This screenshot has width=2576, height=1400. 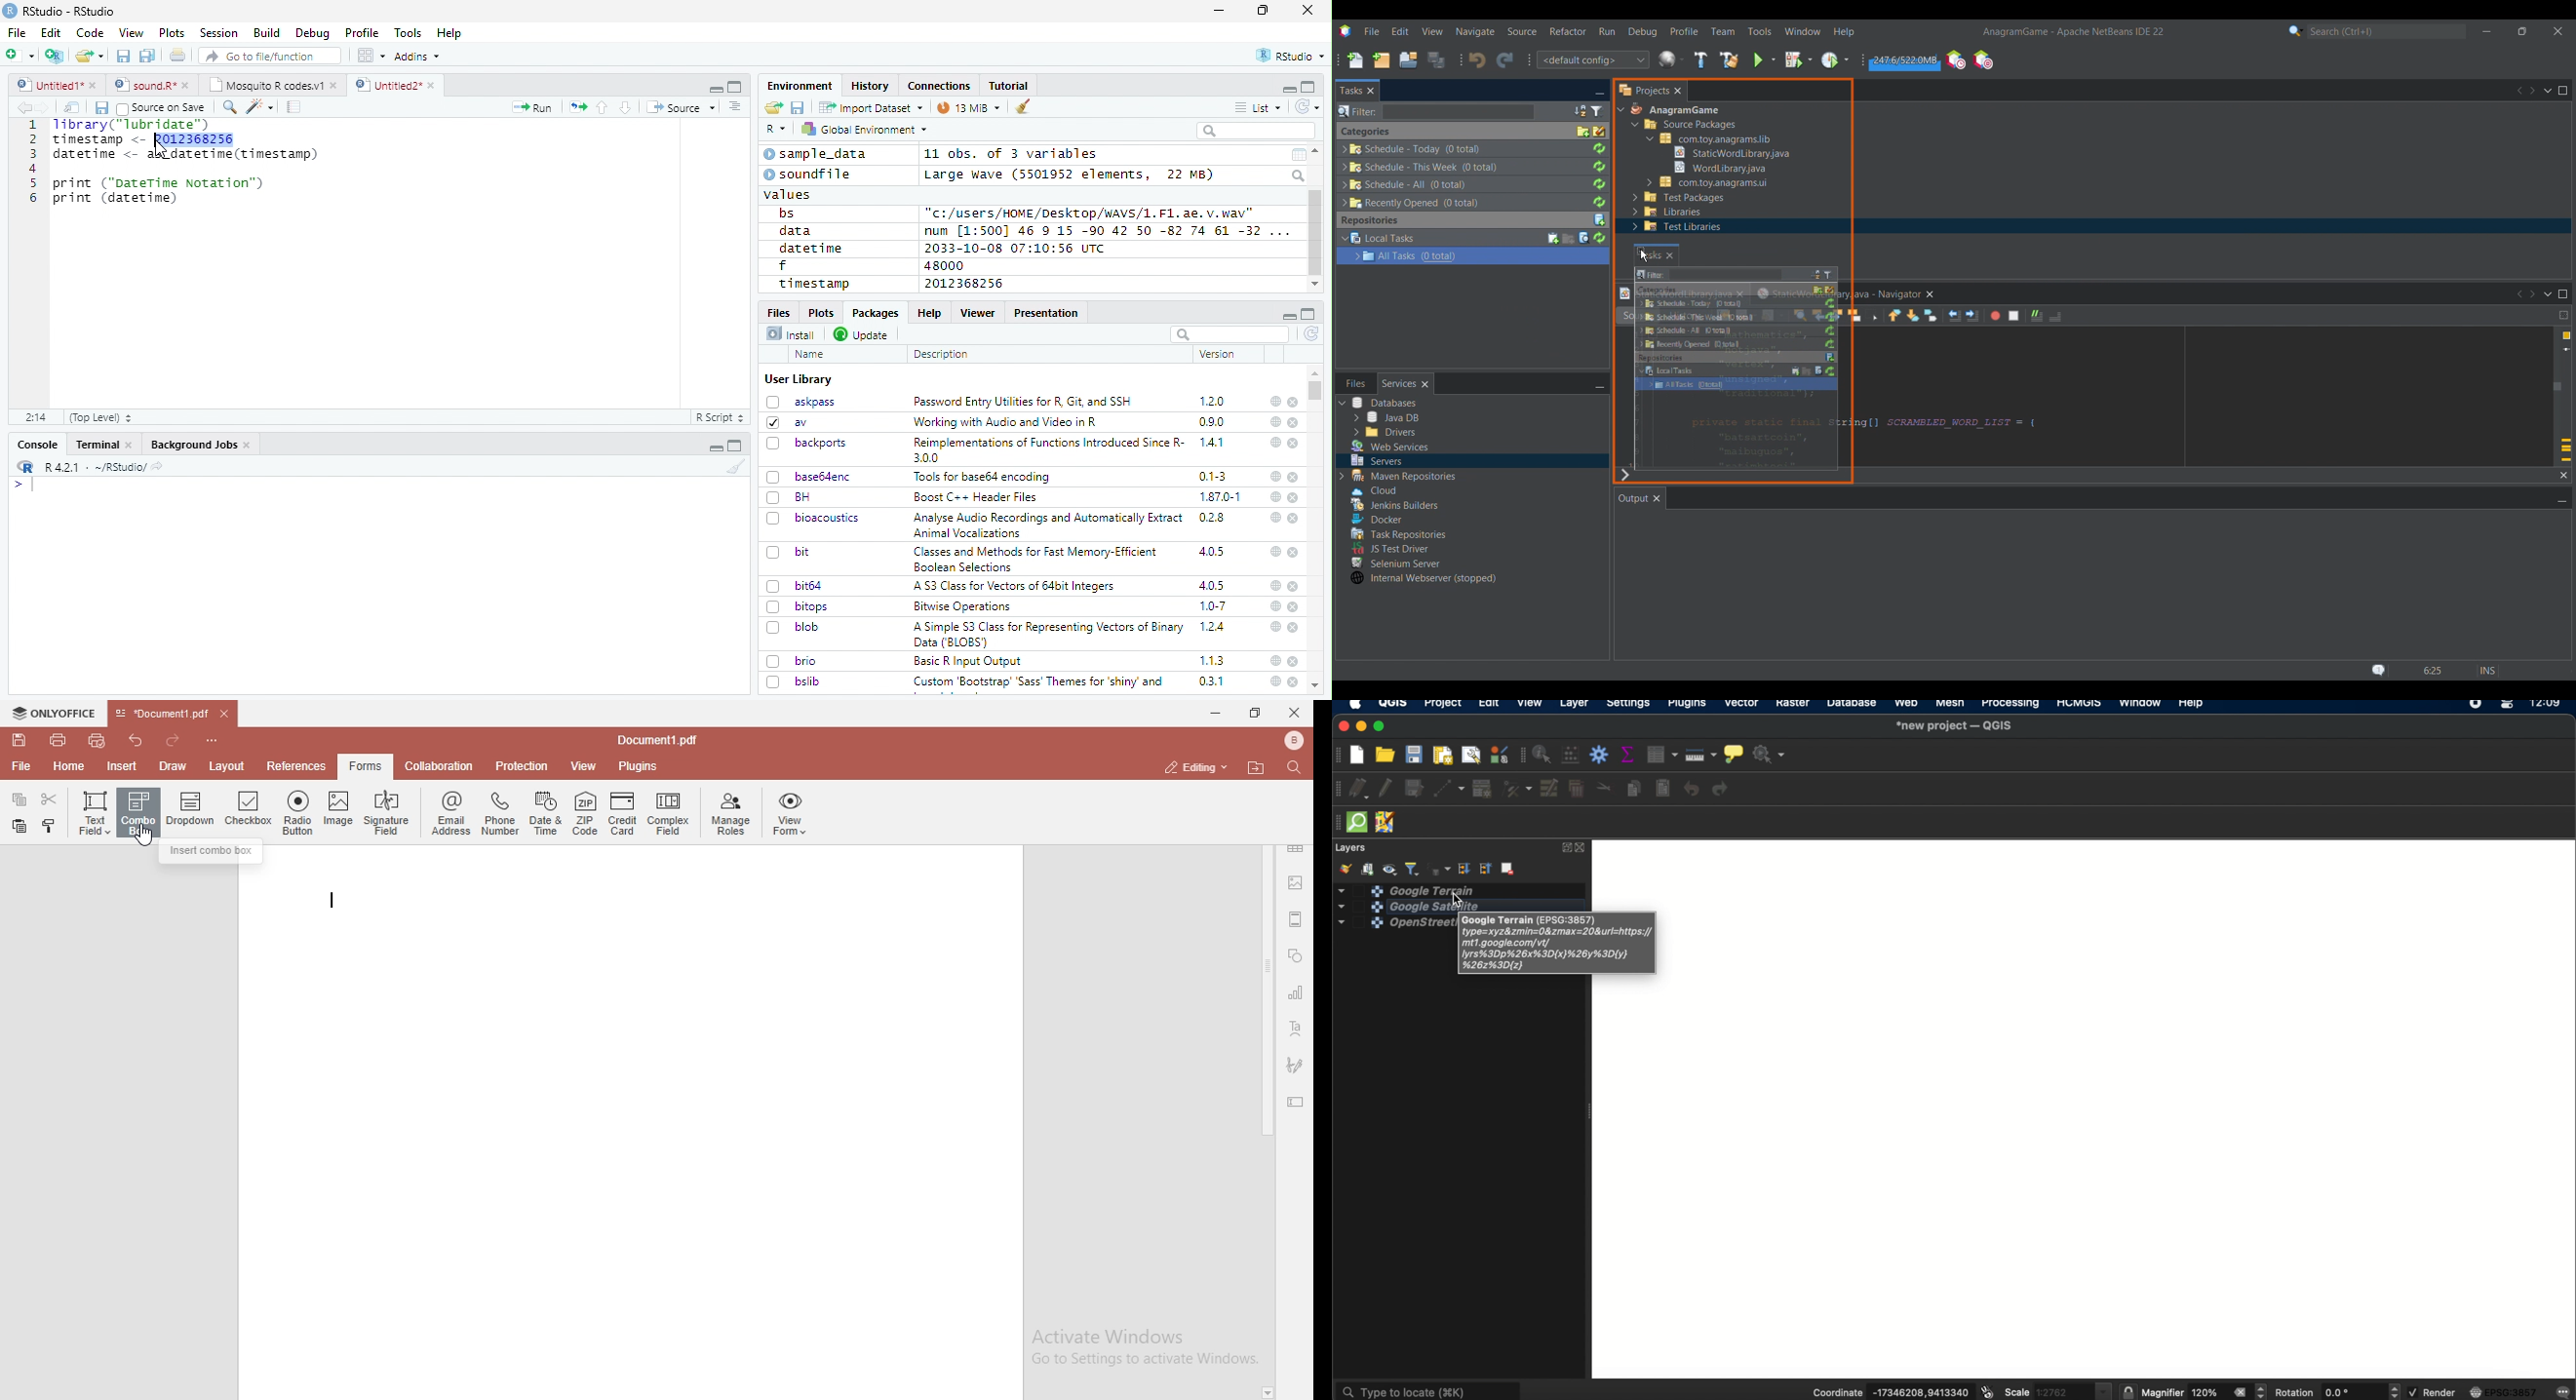 I want to click on backports, so click(x=809, y=444).